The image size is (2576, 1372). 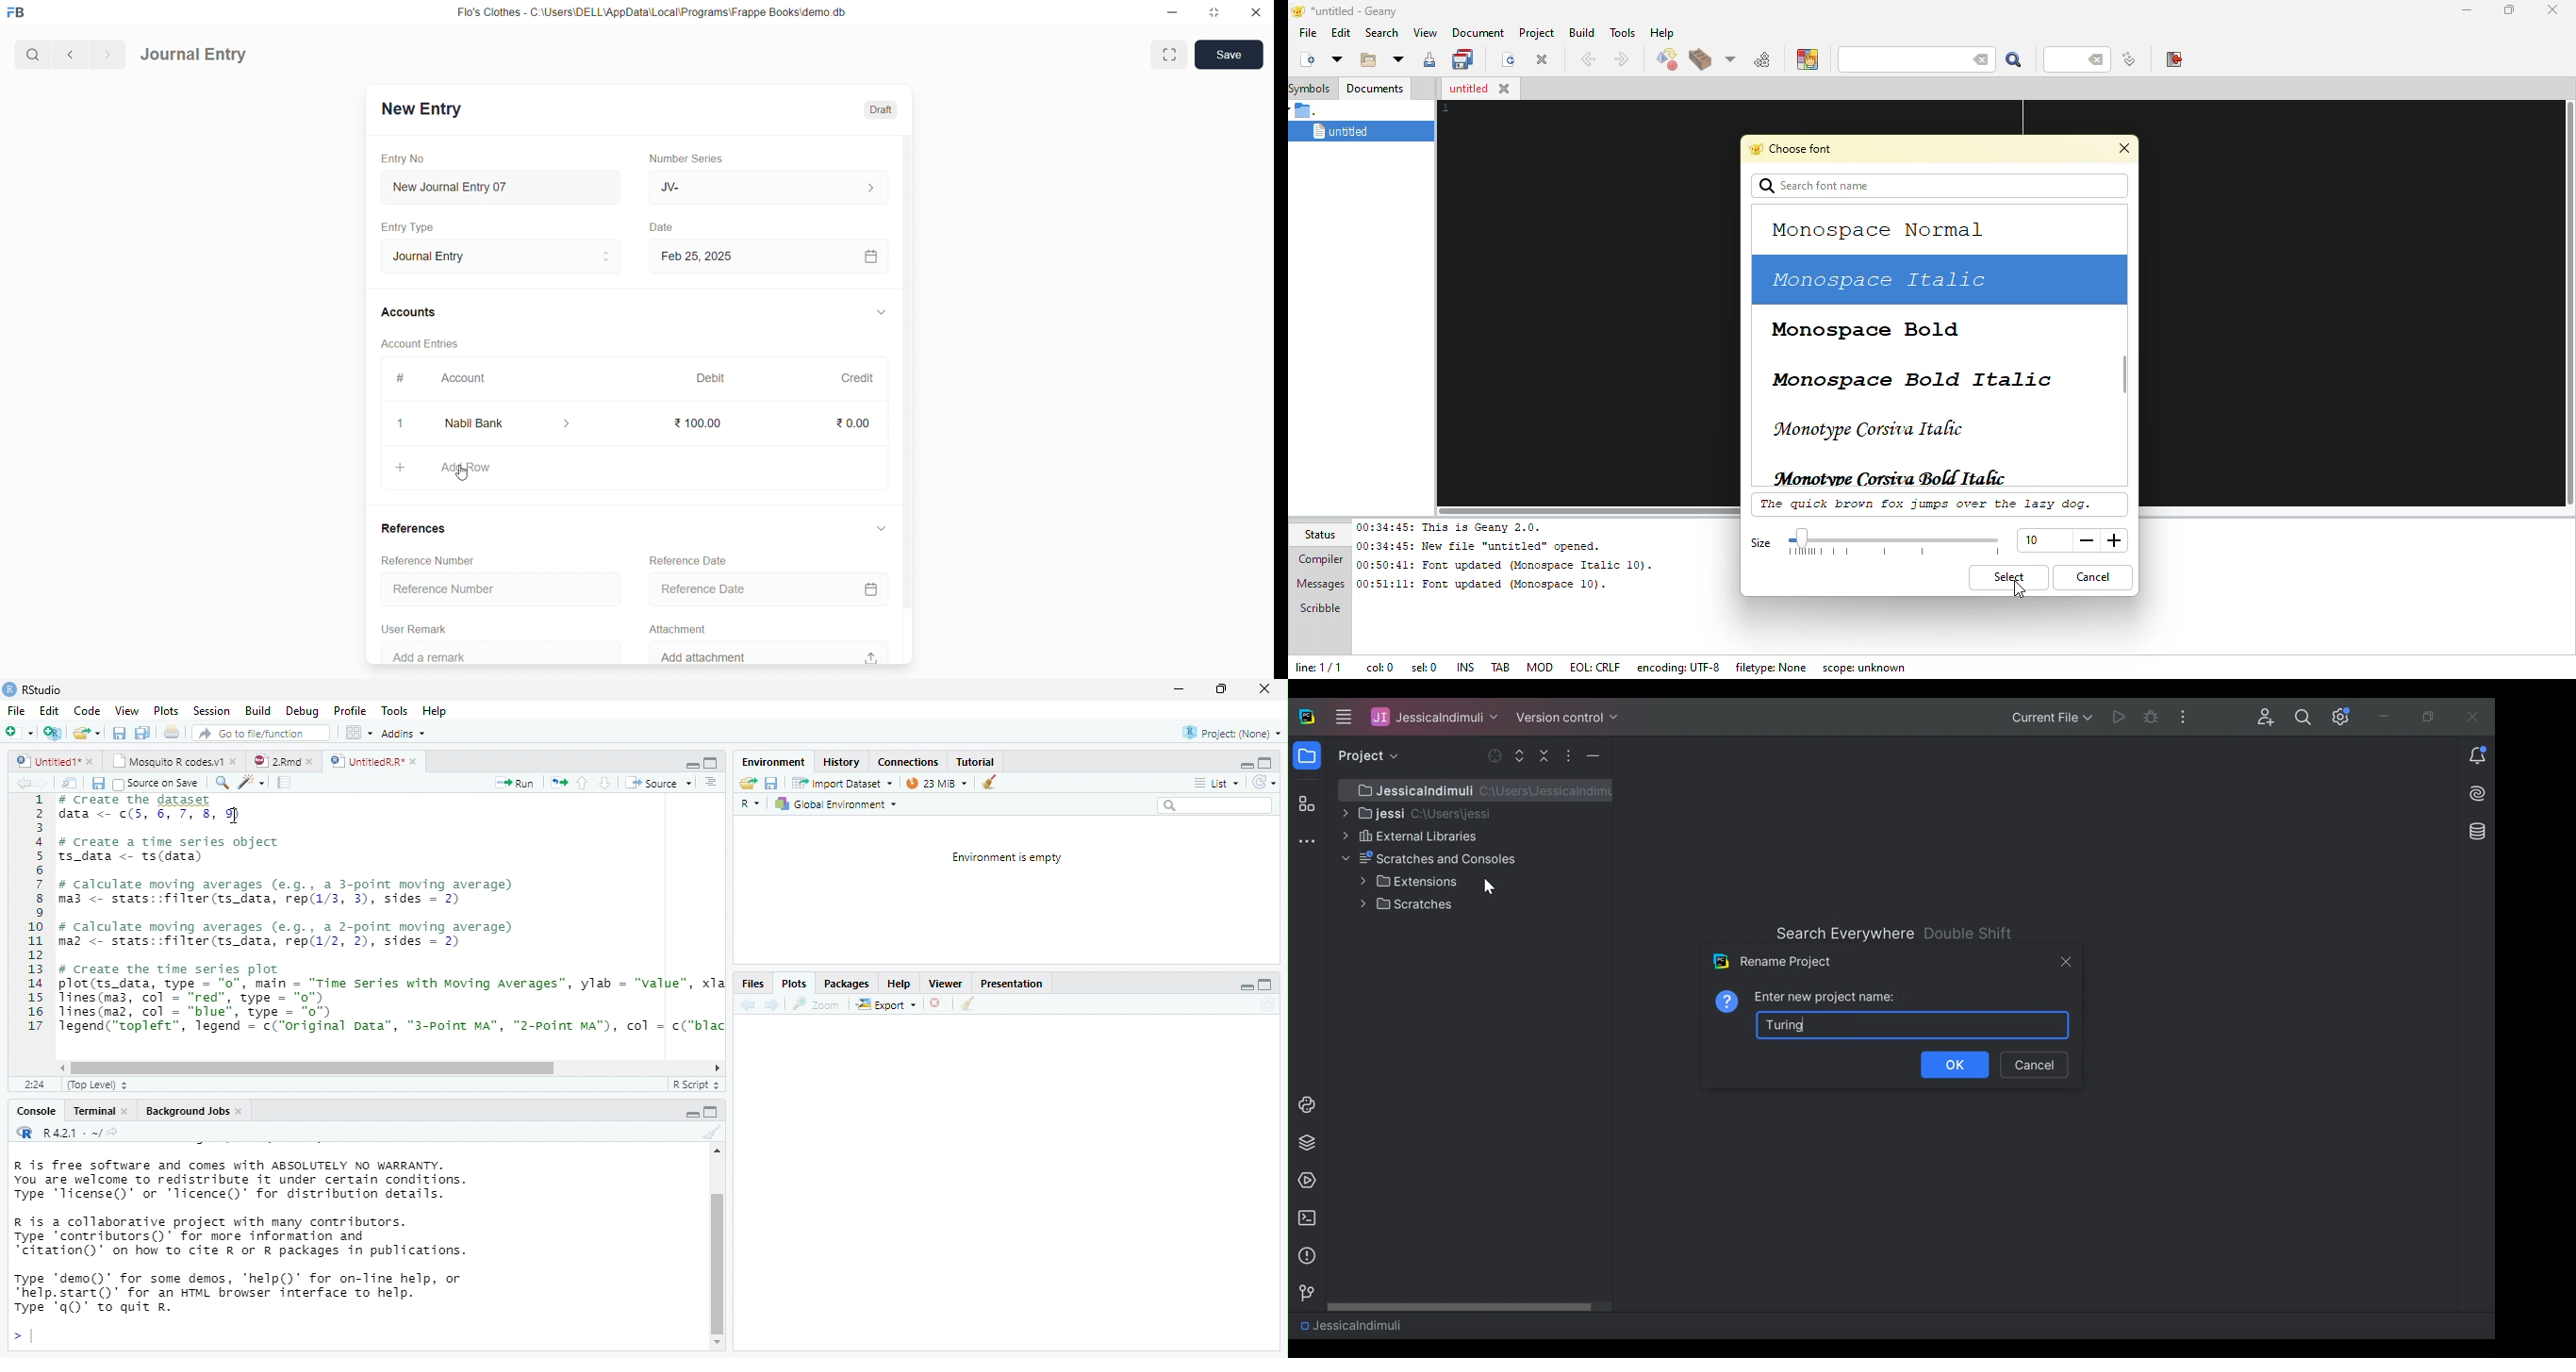 What do you see at coordinates (748, 784) in the screenshot?
I see `Load workspace` at bounding box center [748, 784].